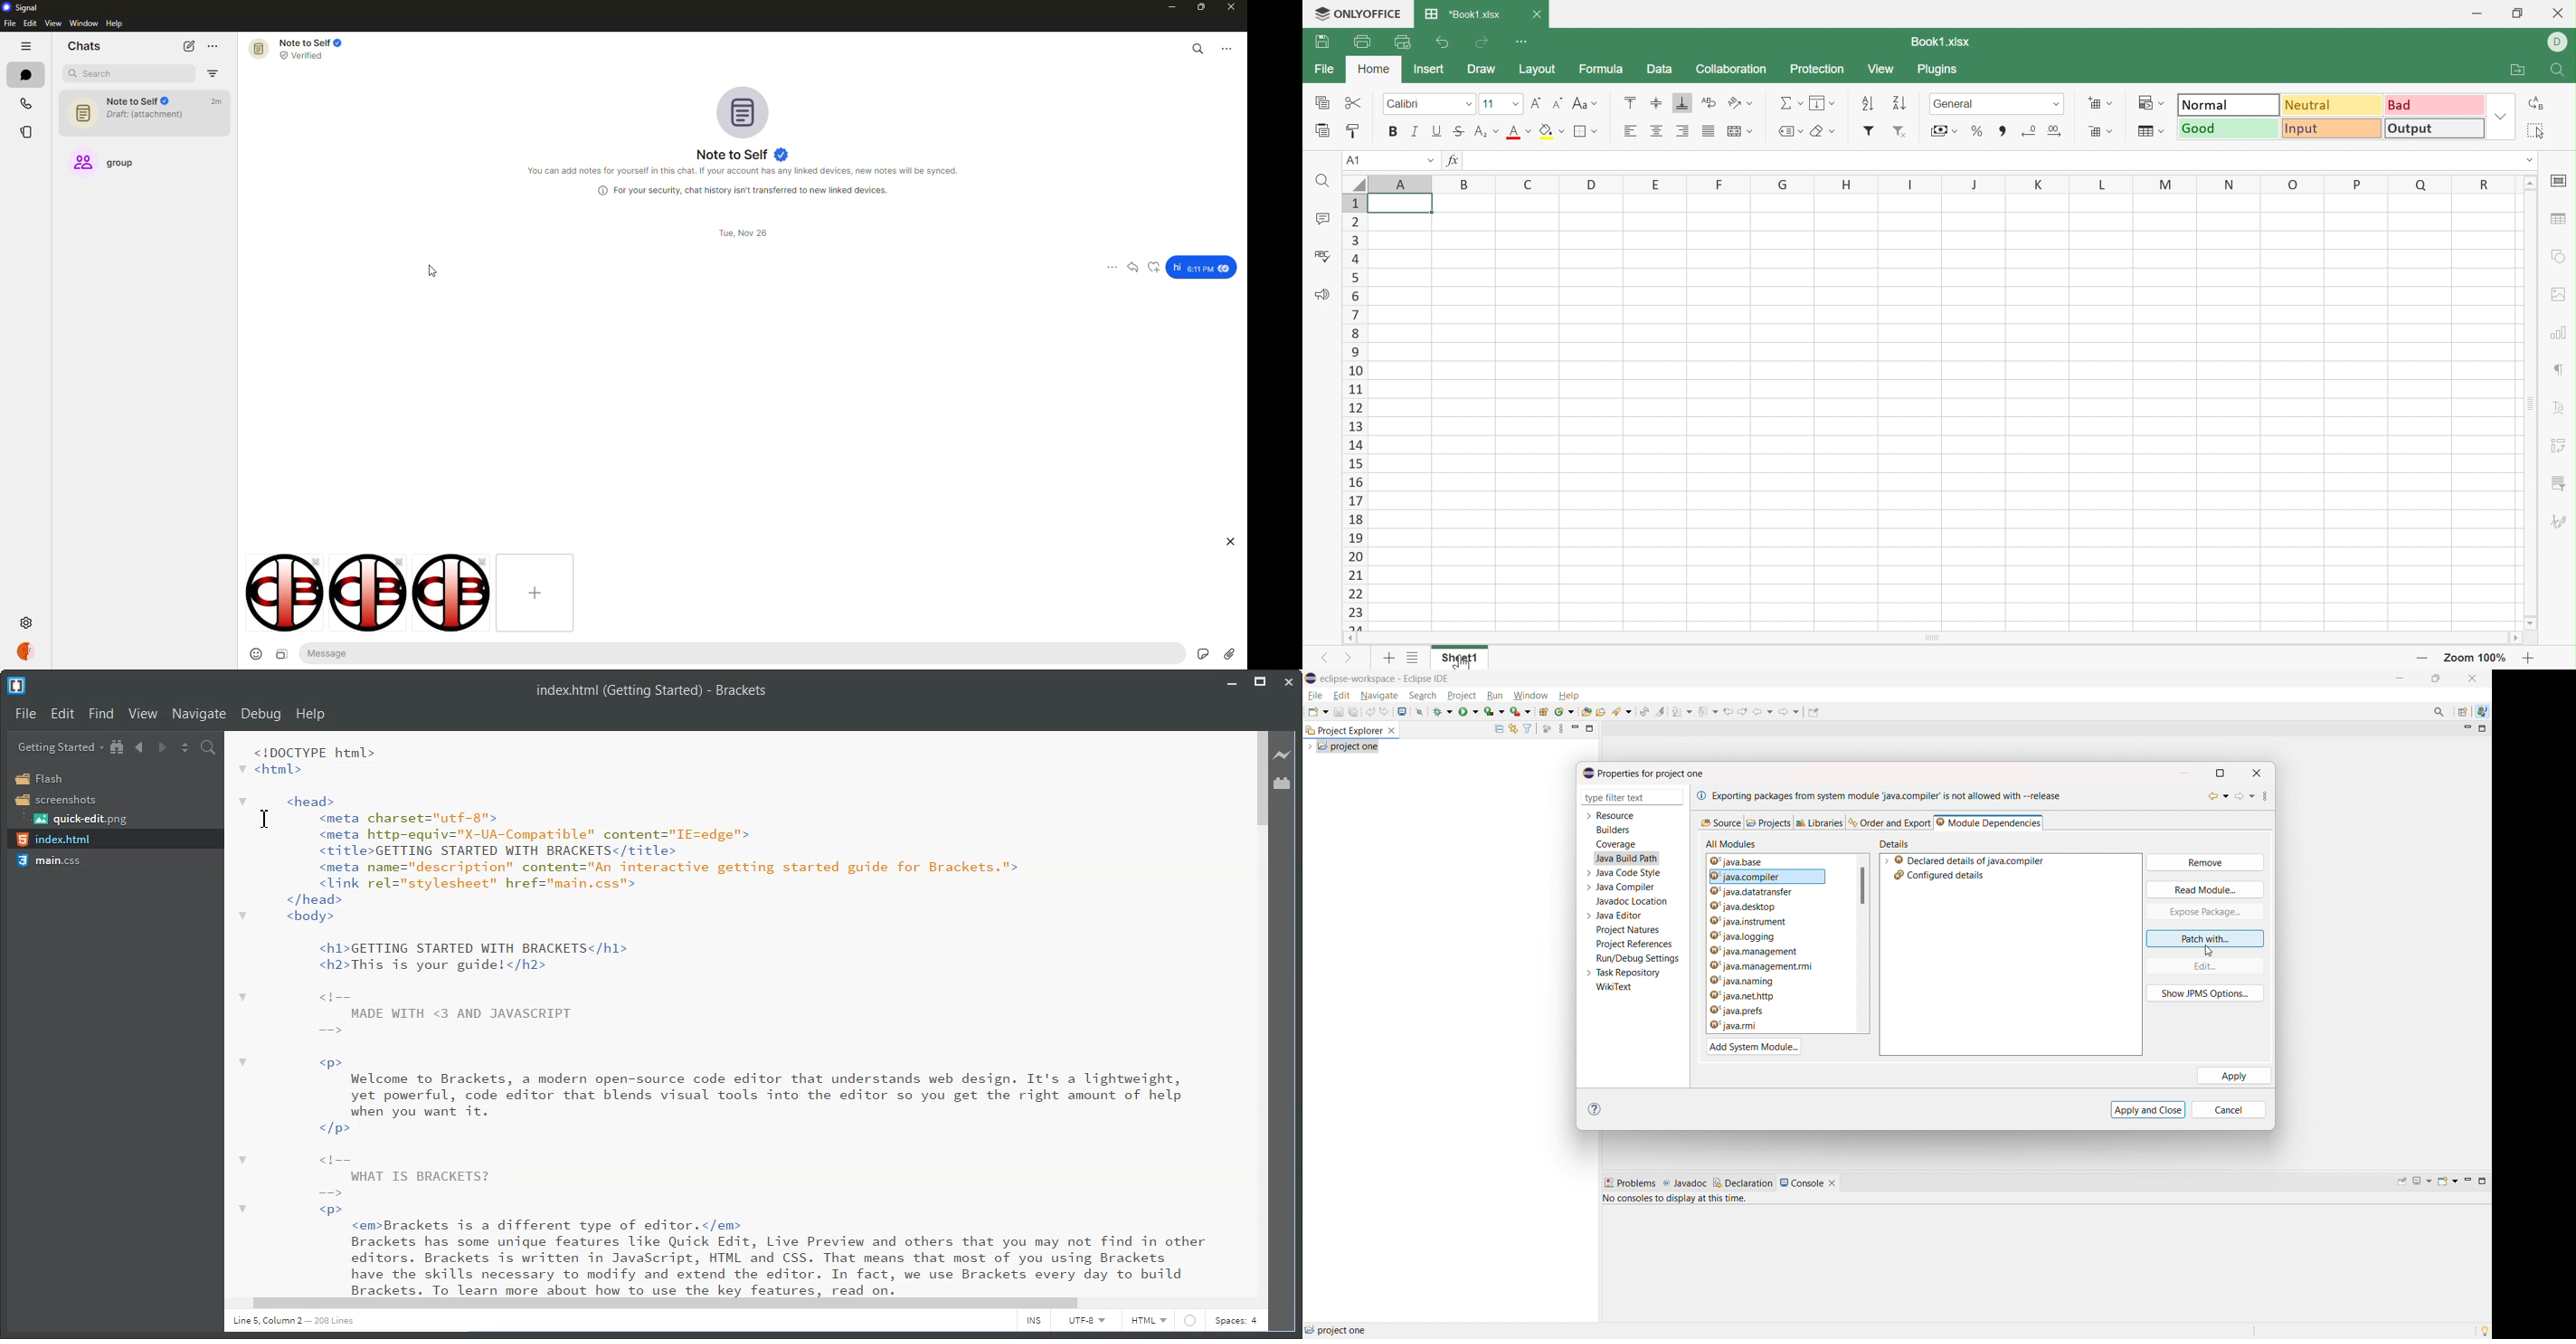  Describe the element at coordinates (1708, 102) in the screenshot. I see `Wrap Text` at that location.